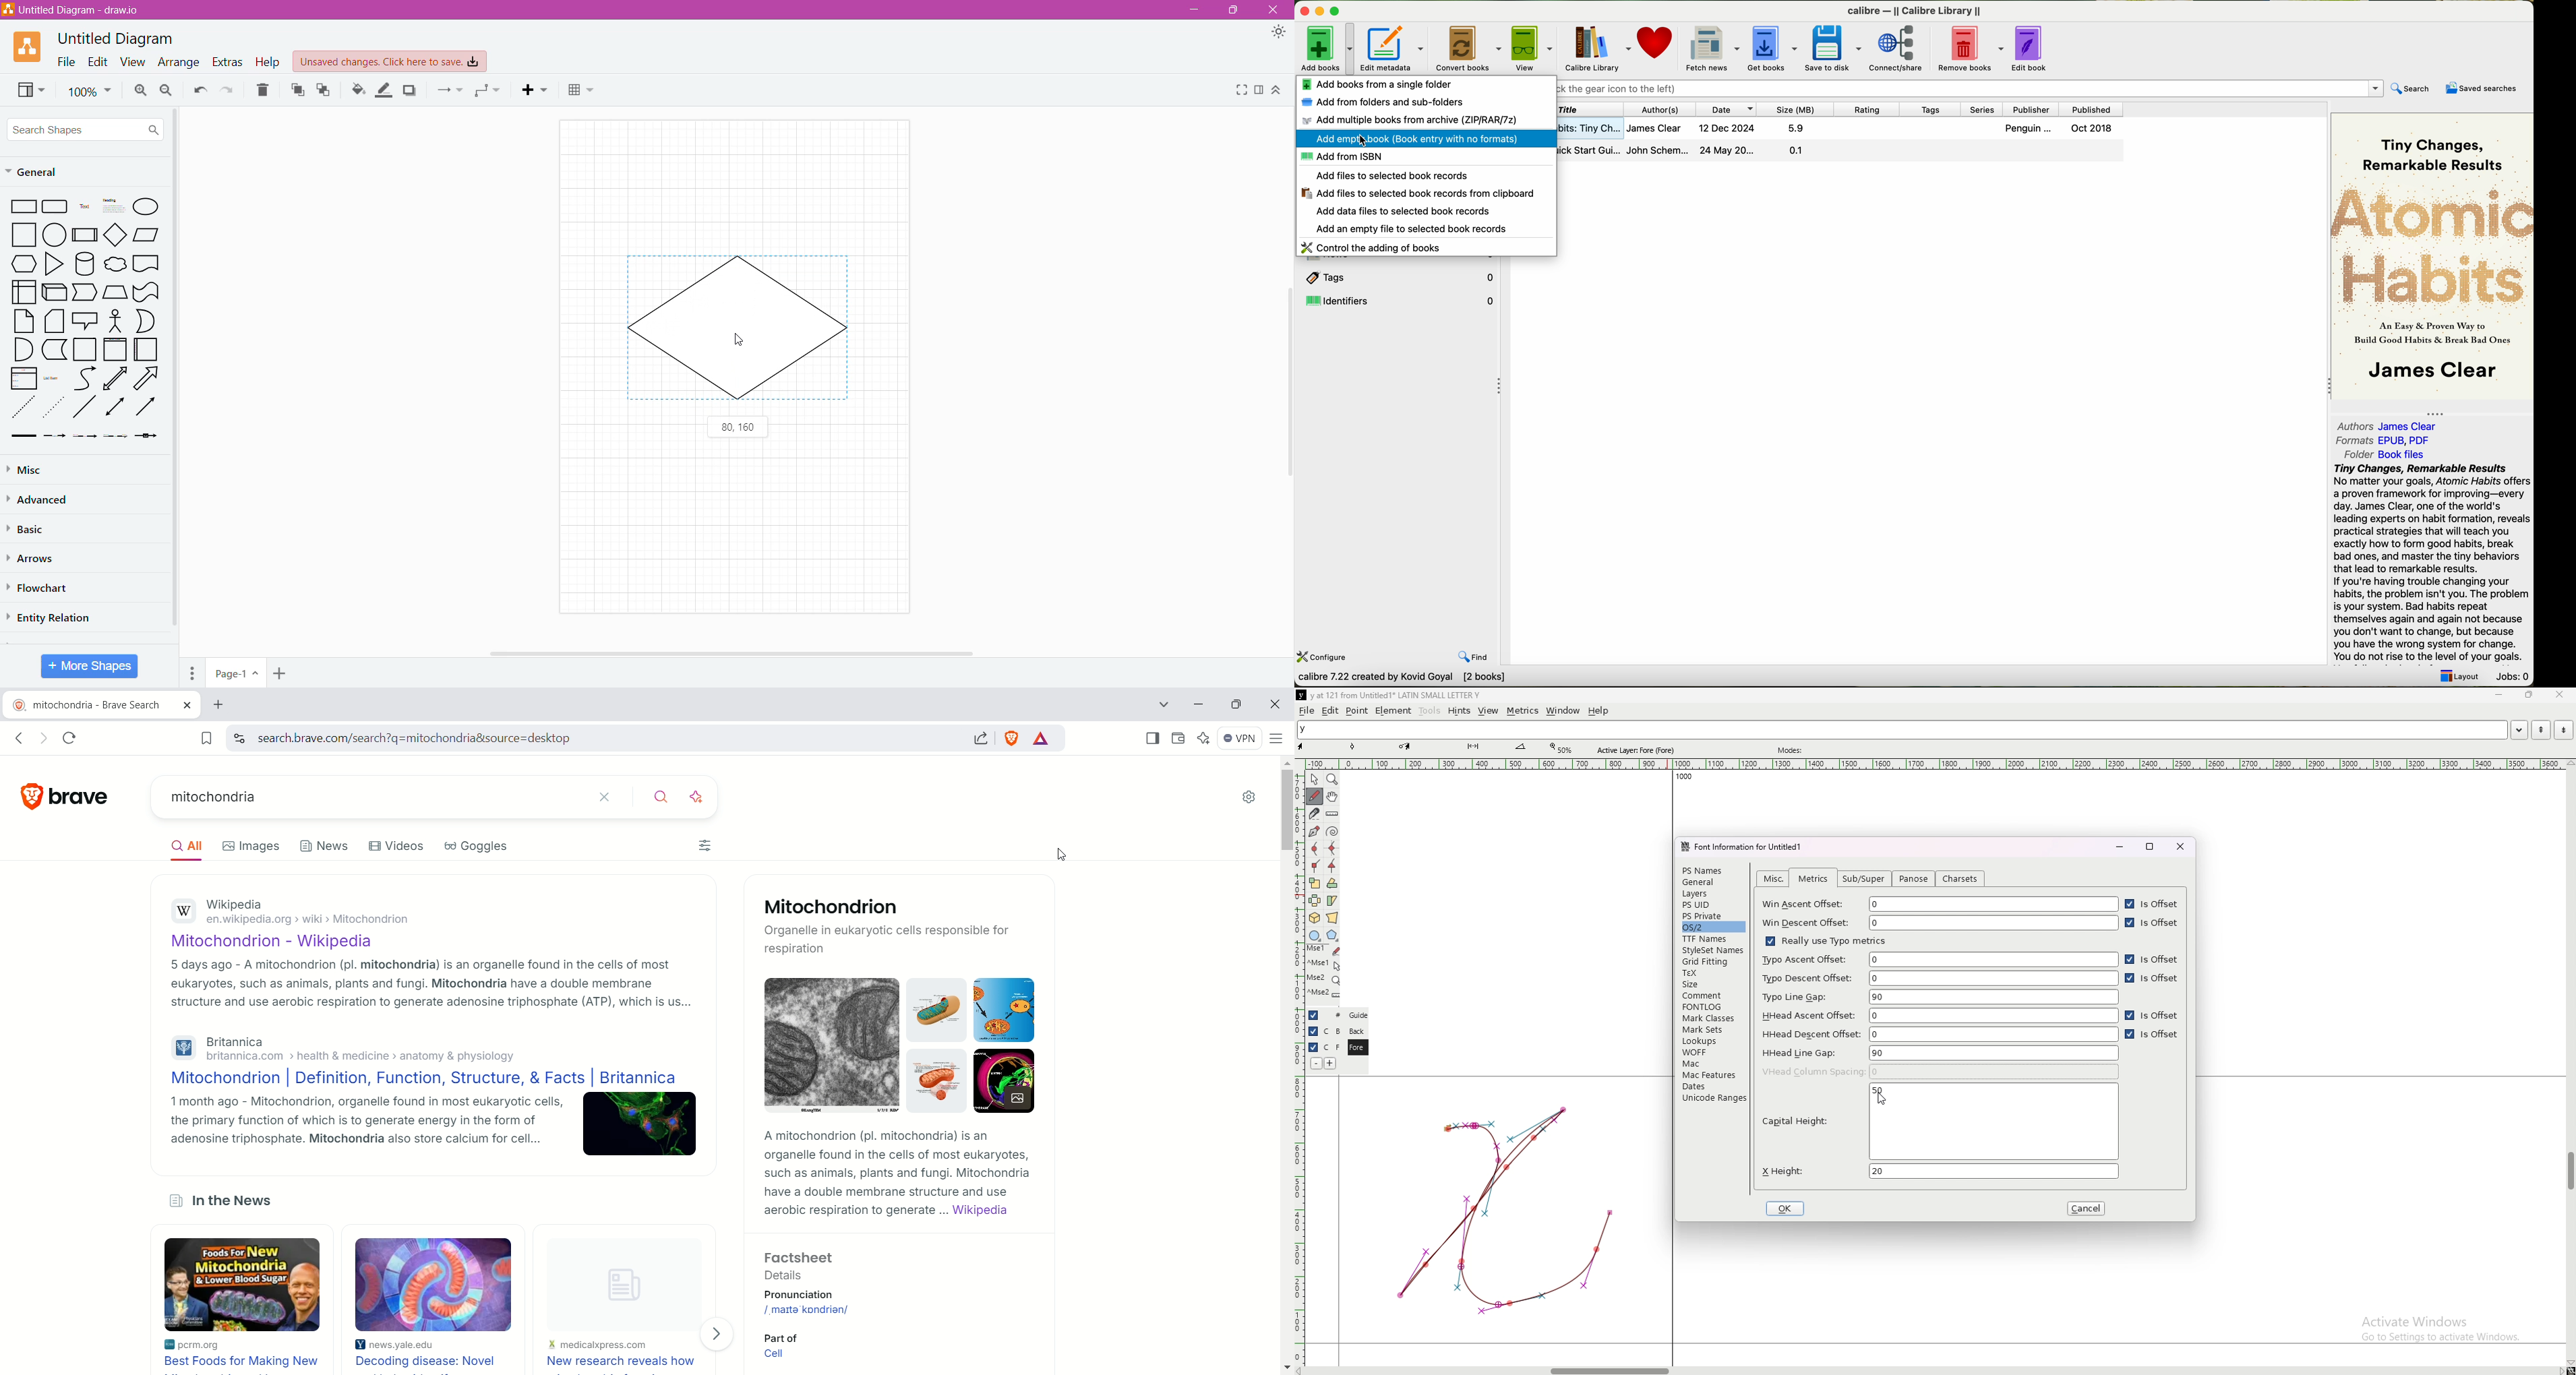  Describe the element at coordinates (876, 907) in the screenshot. I see `Mitochondrion` at that location.